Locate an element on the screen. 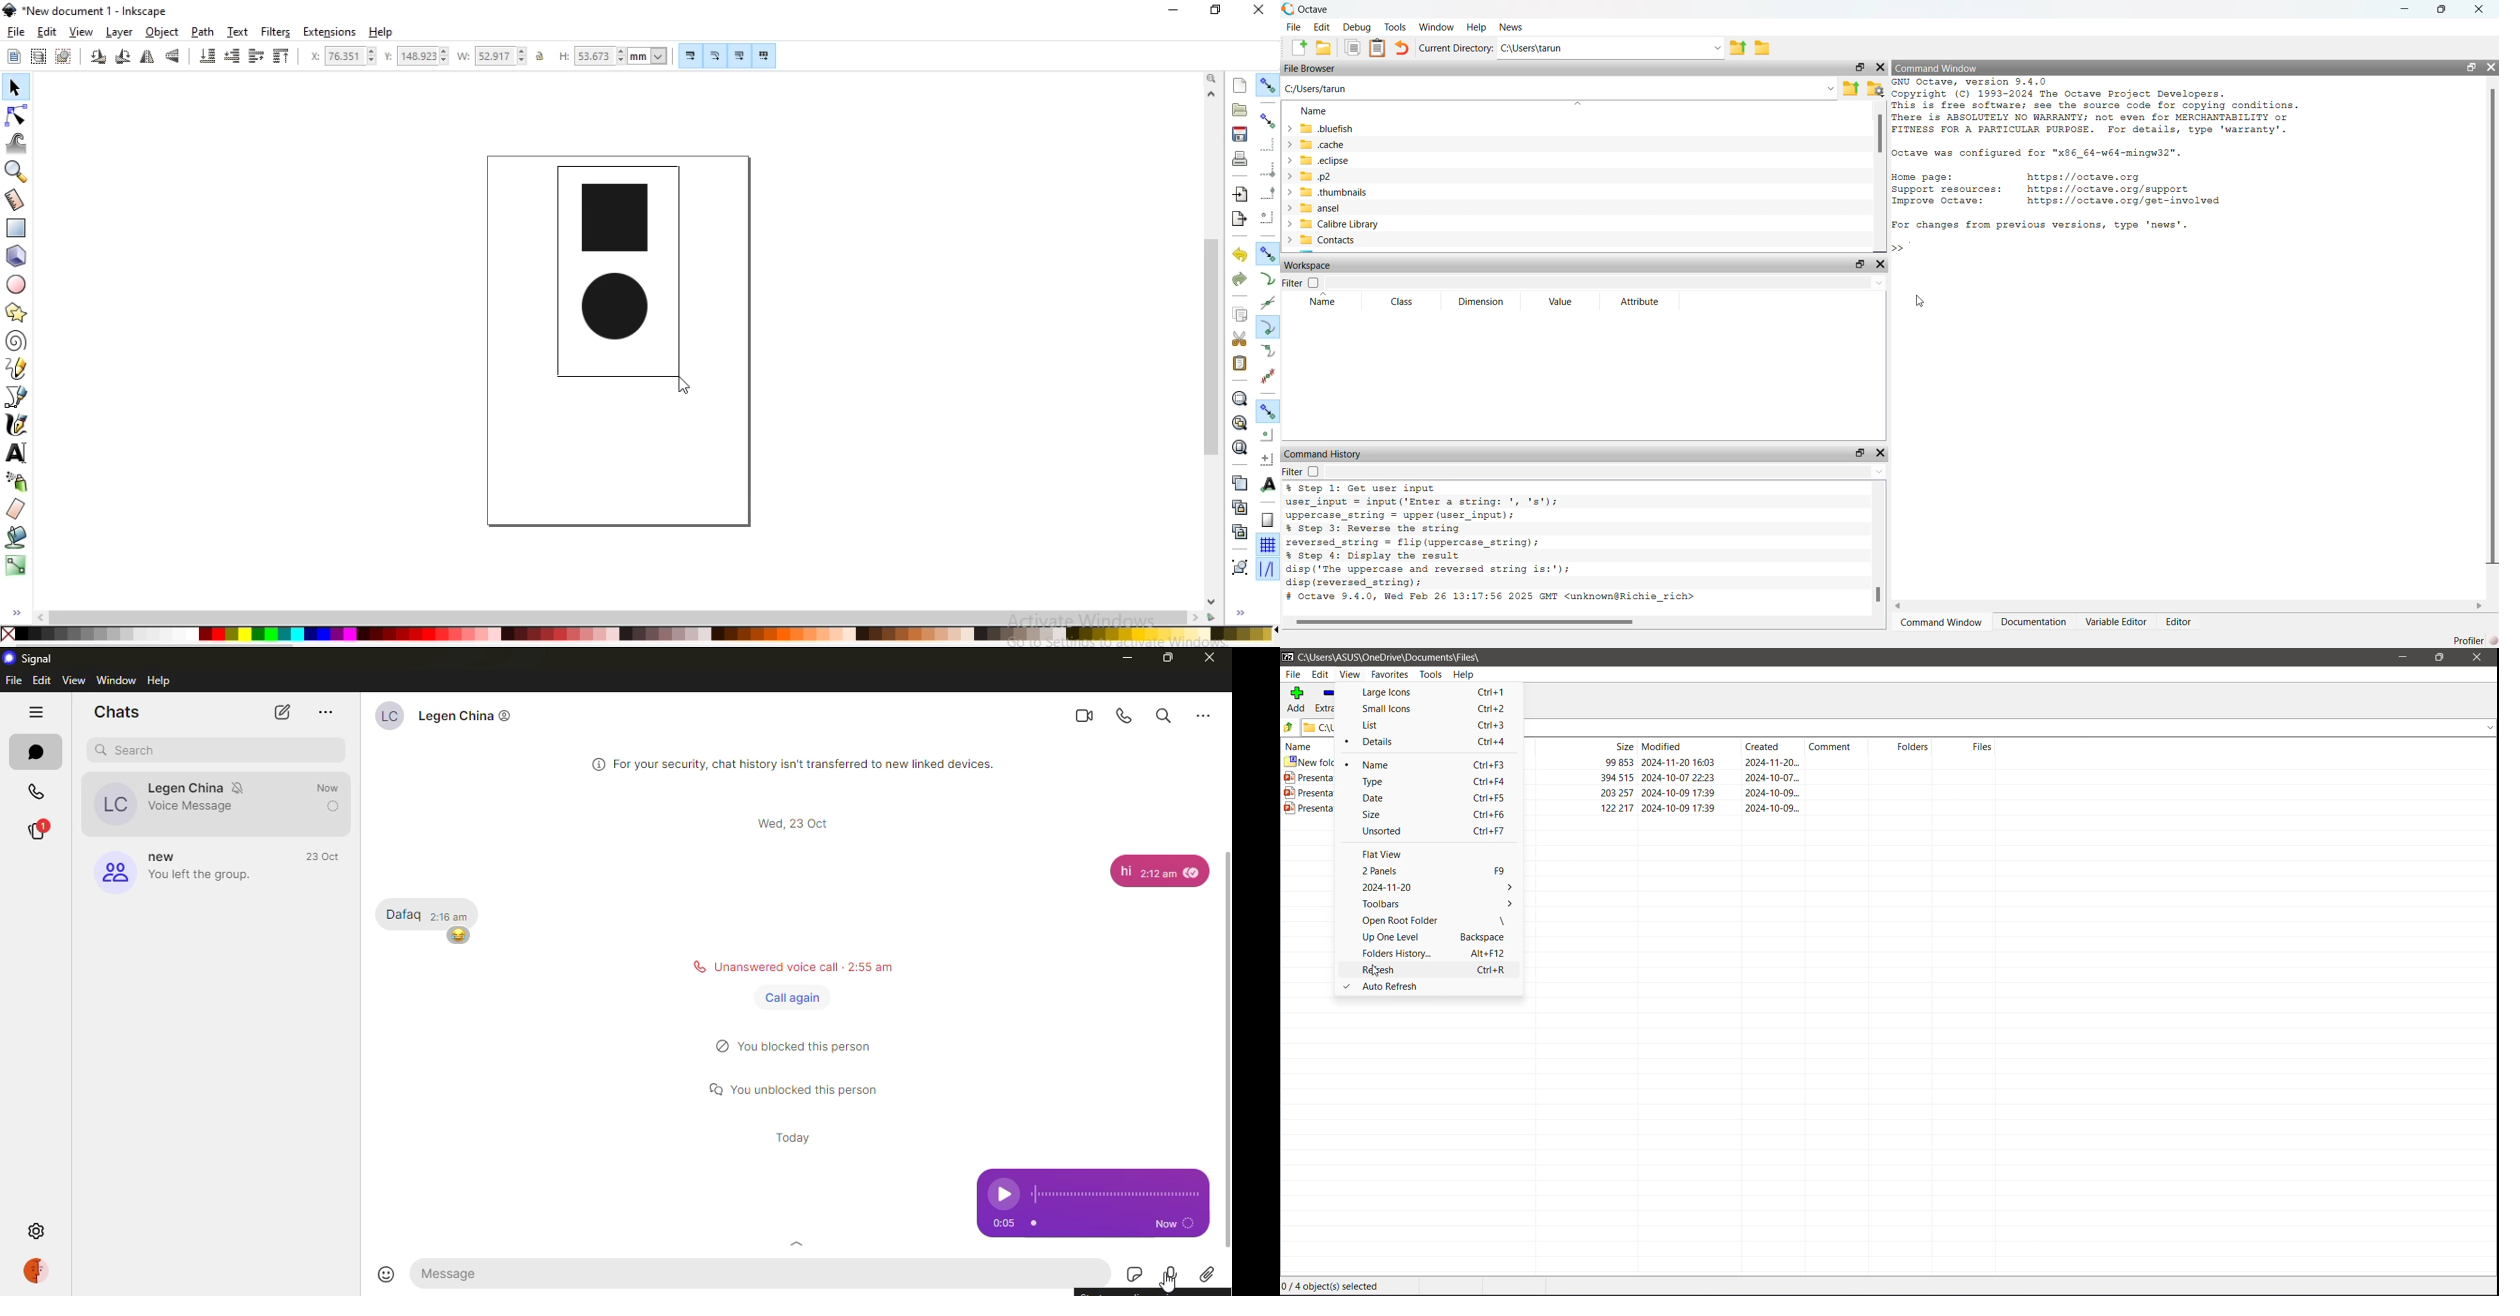 Image resolution: width=2520 pixels, height=1316 pixels. height of selection is located at coordinates (611, 54).